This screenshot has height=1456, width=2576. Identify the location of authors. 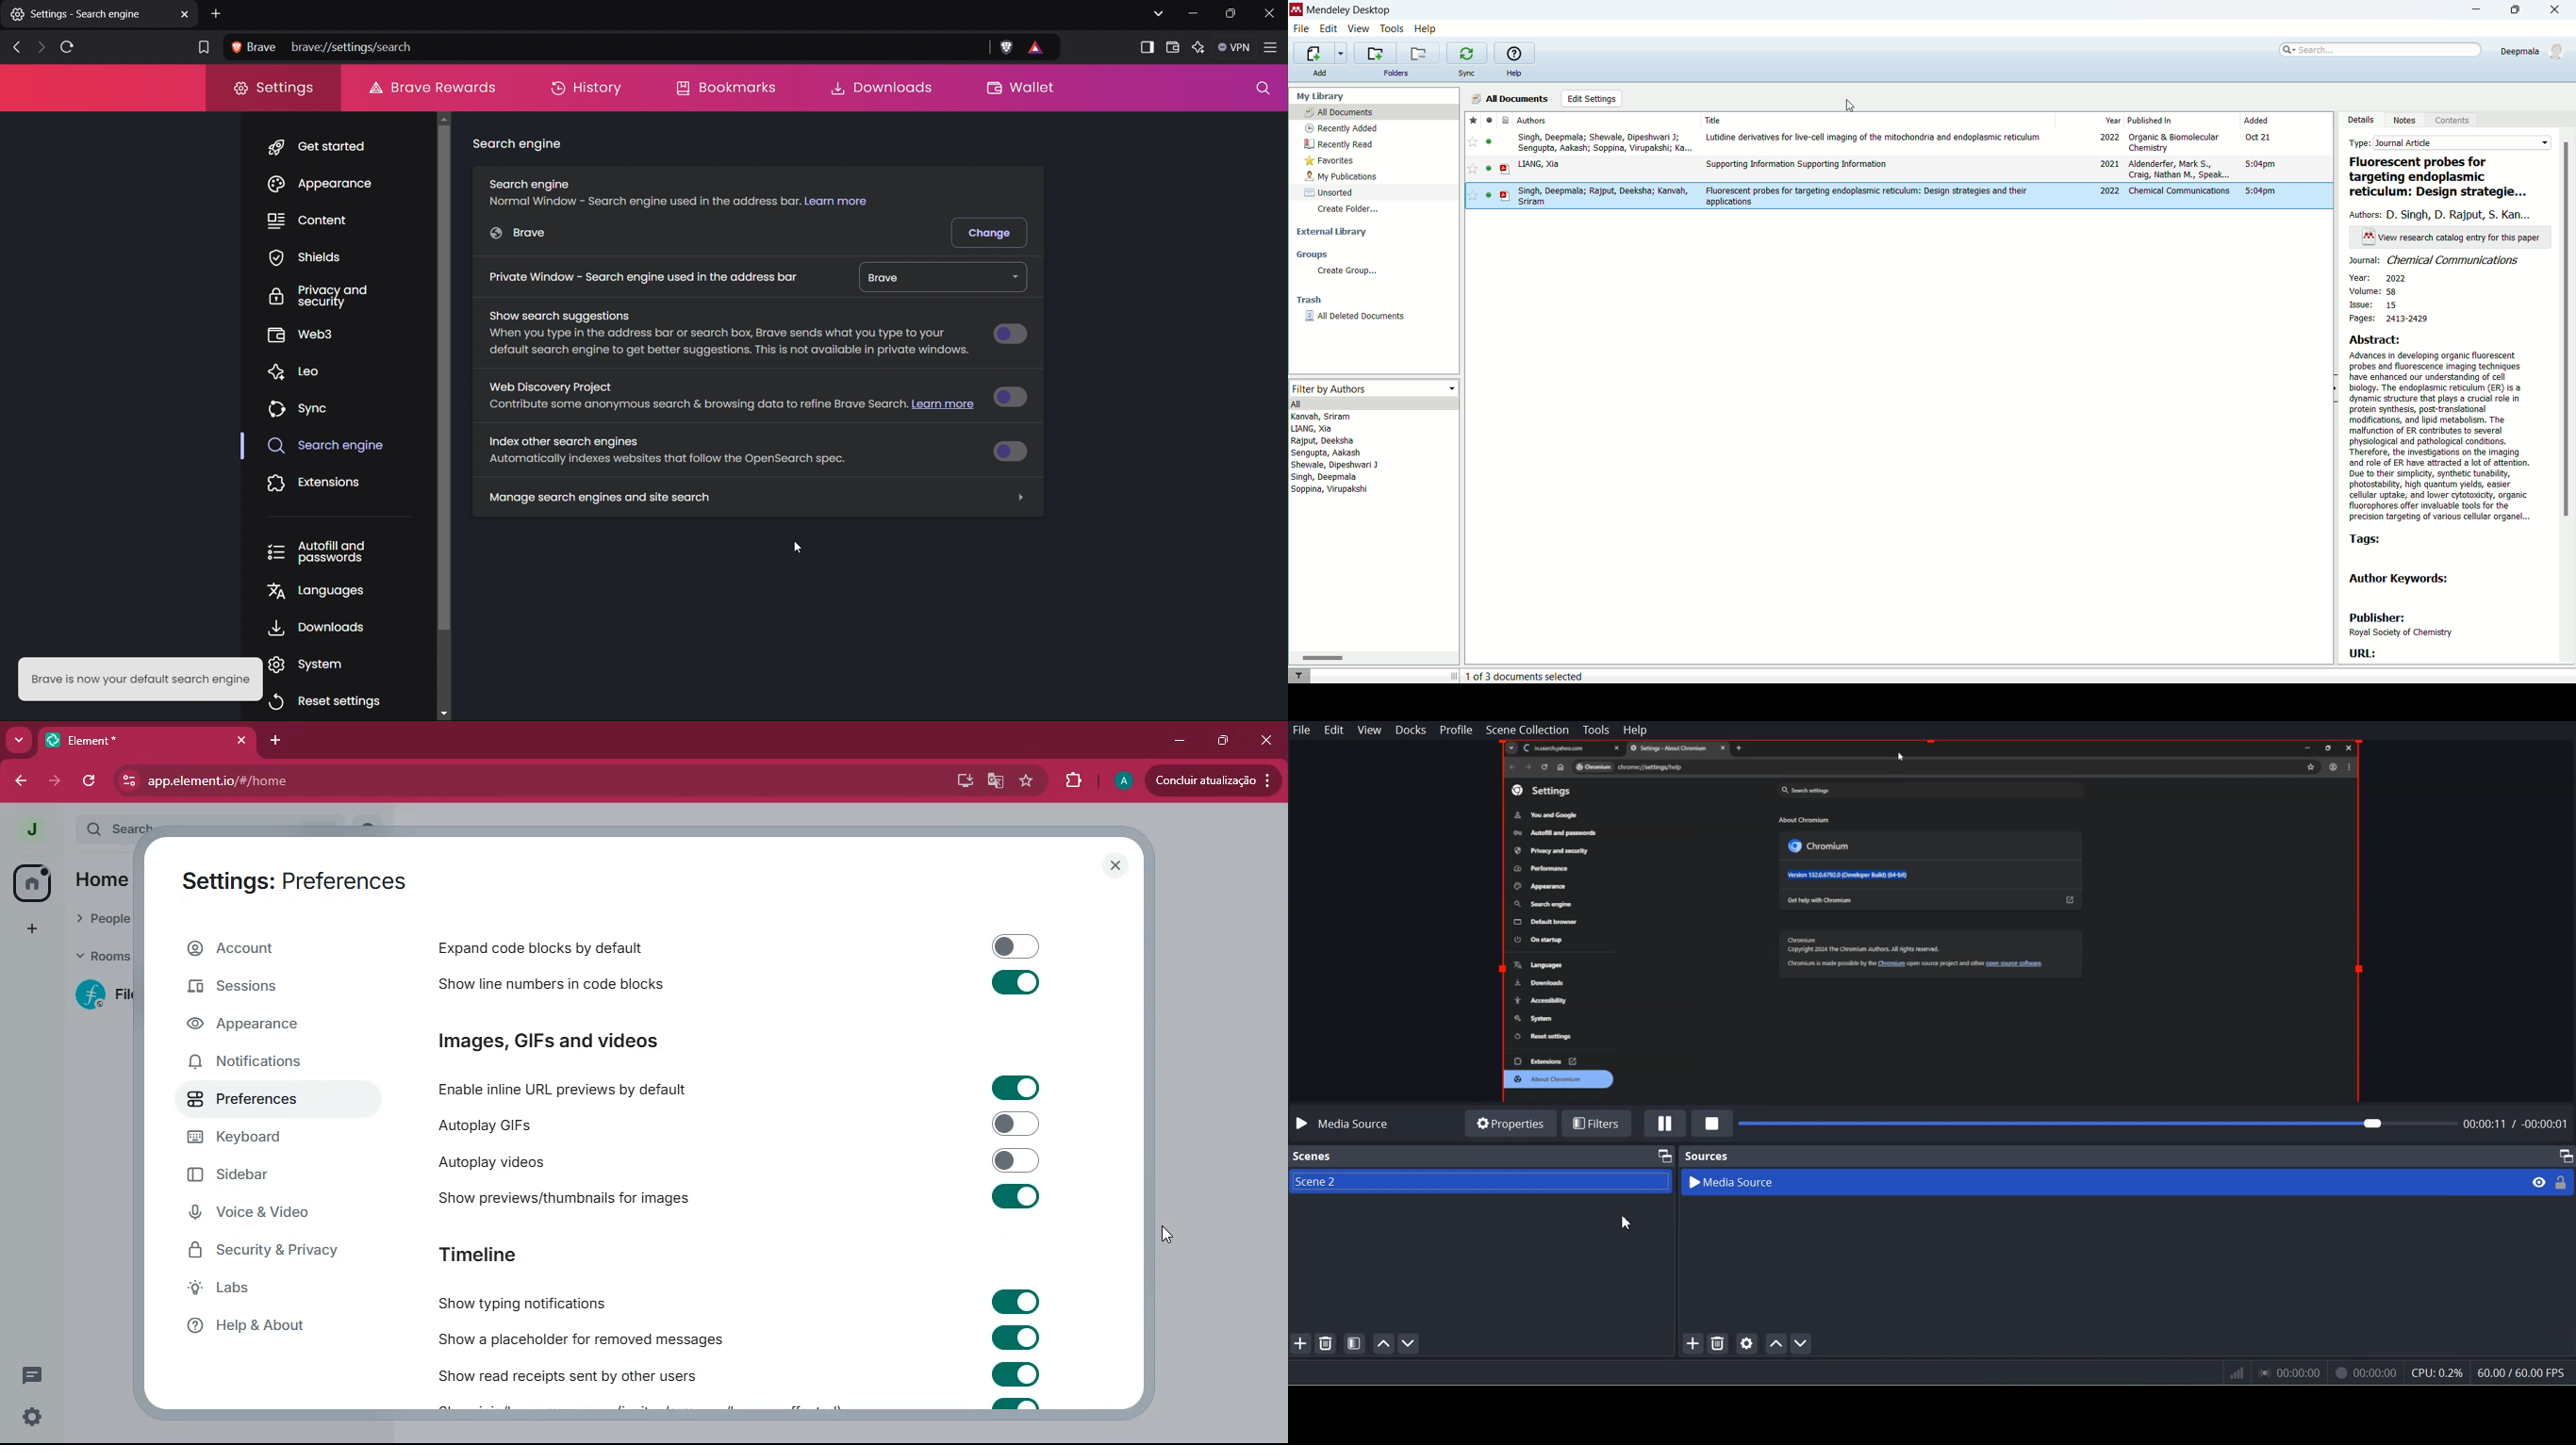
(1342, 457).